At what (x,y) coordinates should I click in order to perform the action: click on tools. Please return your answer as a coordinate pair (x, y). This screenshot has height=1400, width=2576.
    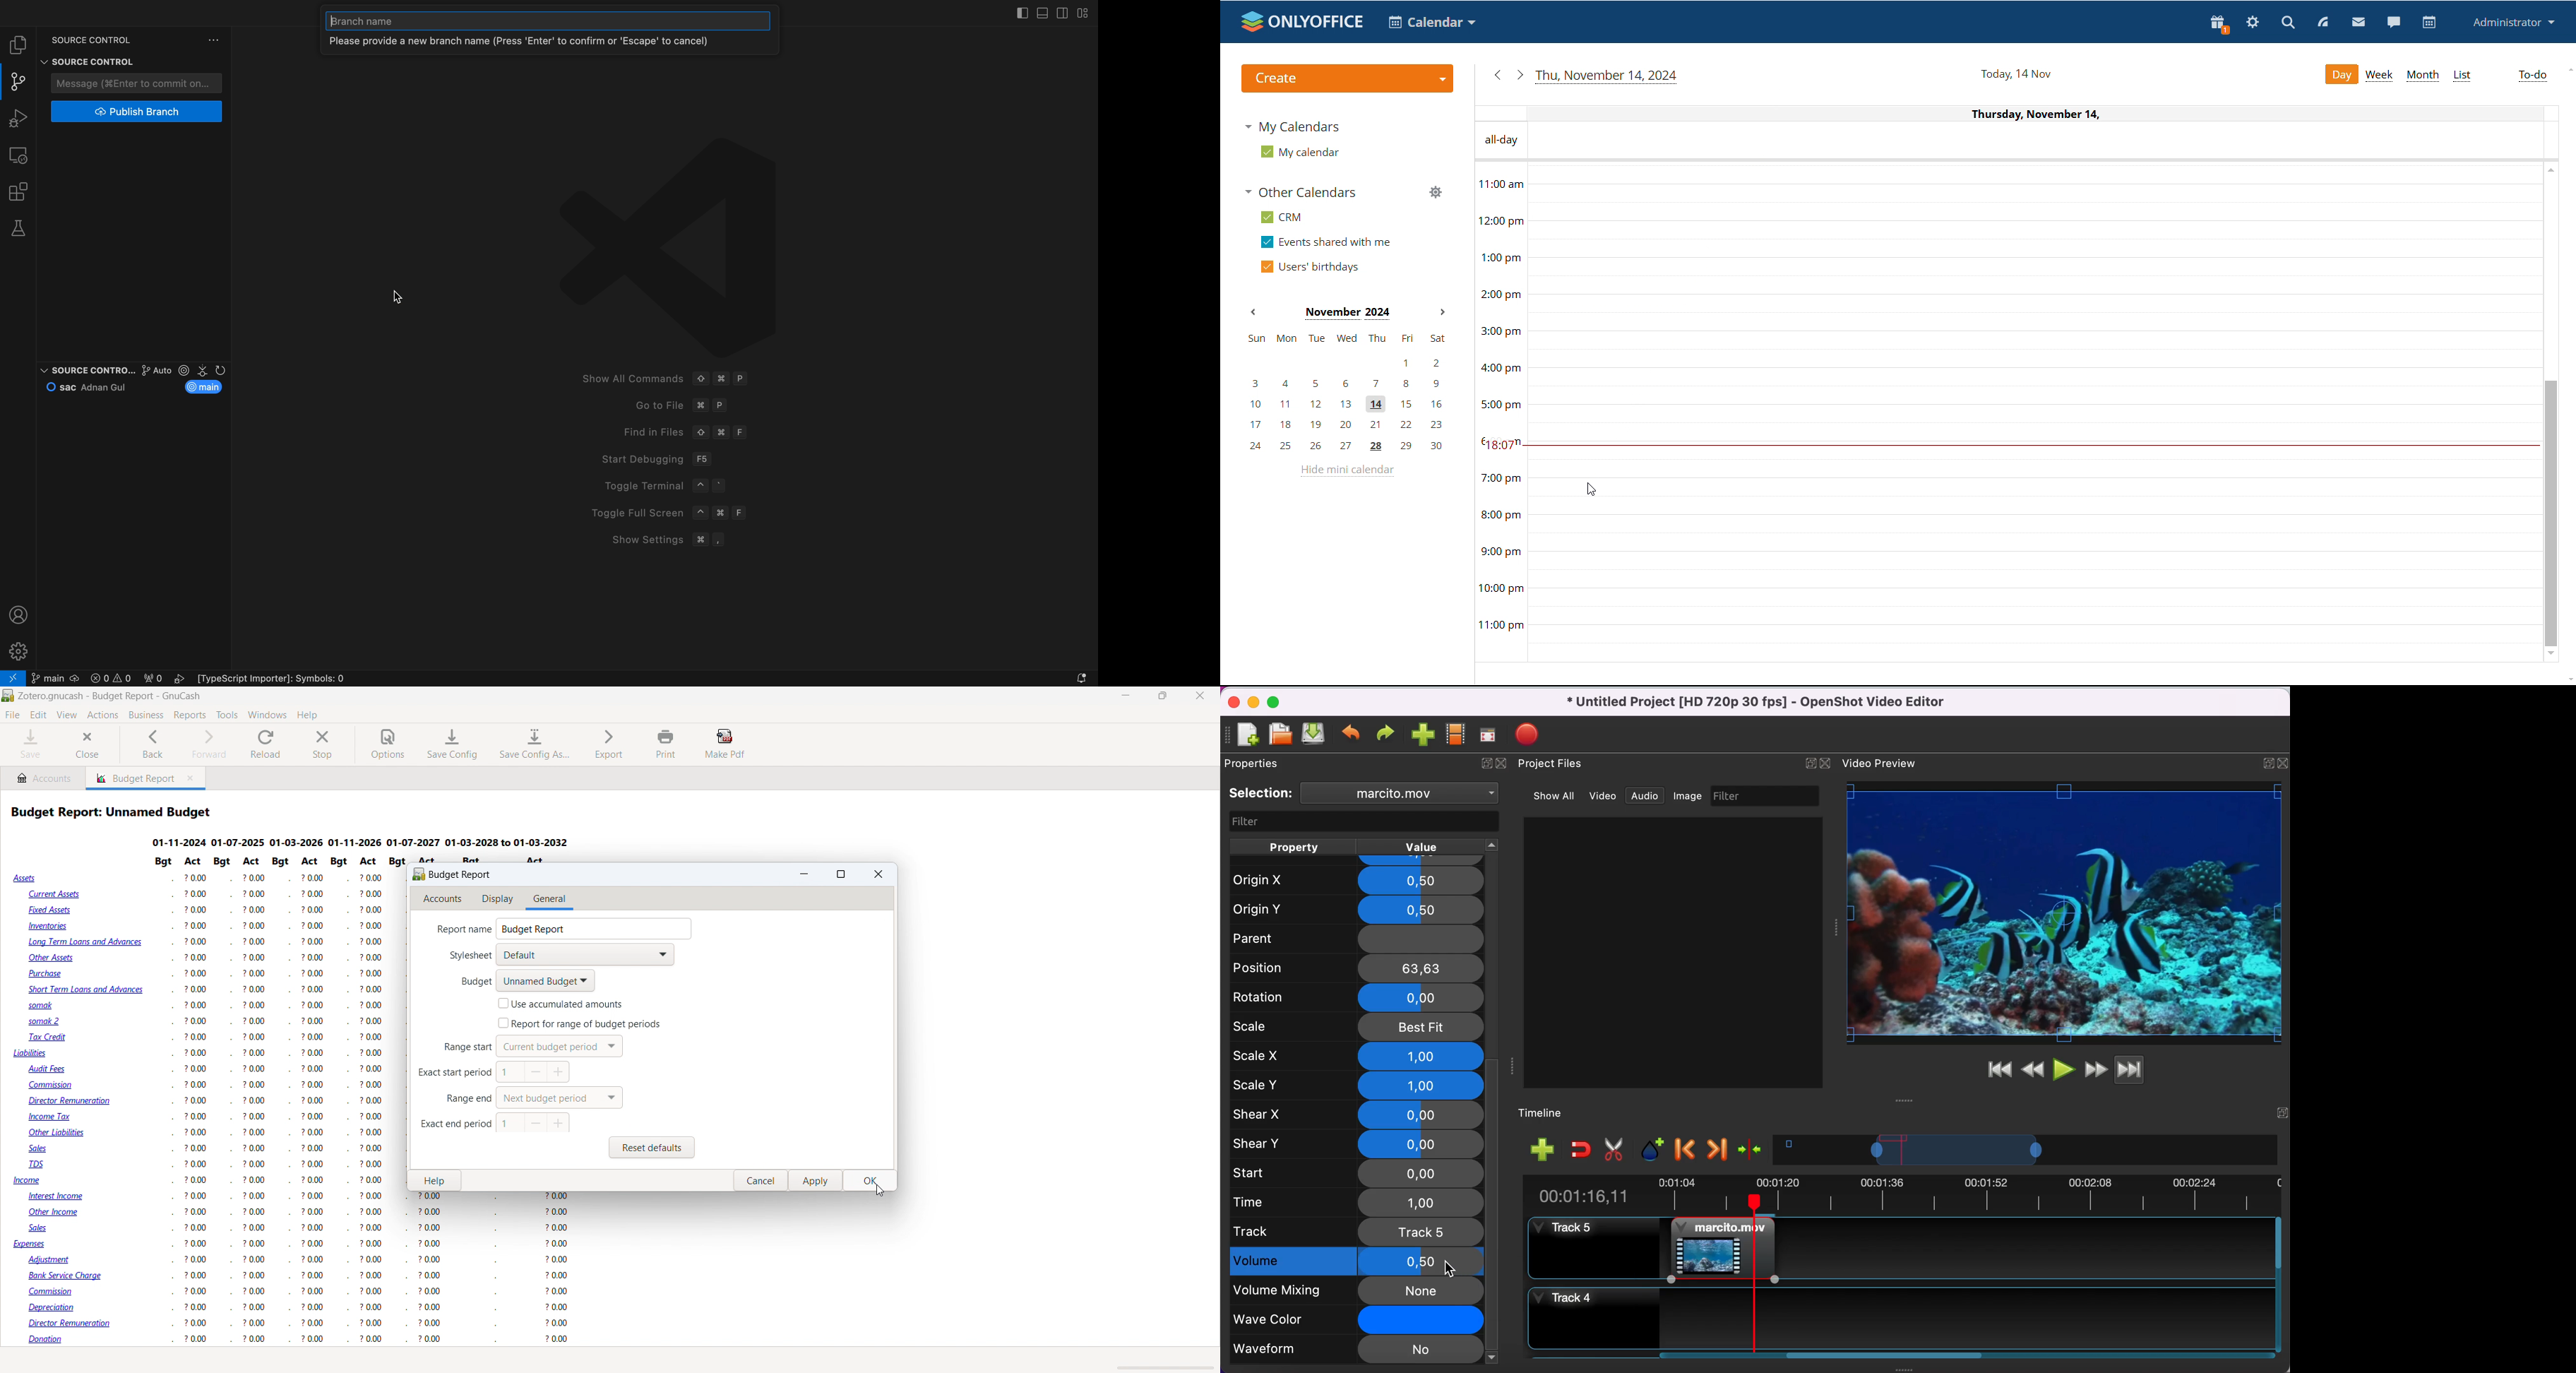
    Looking at the image, I should click on (228, 715).